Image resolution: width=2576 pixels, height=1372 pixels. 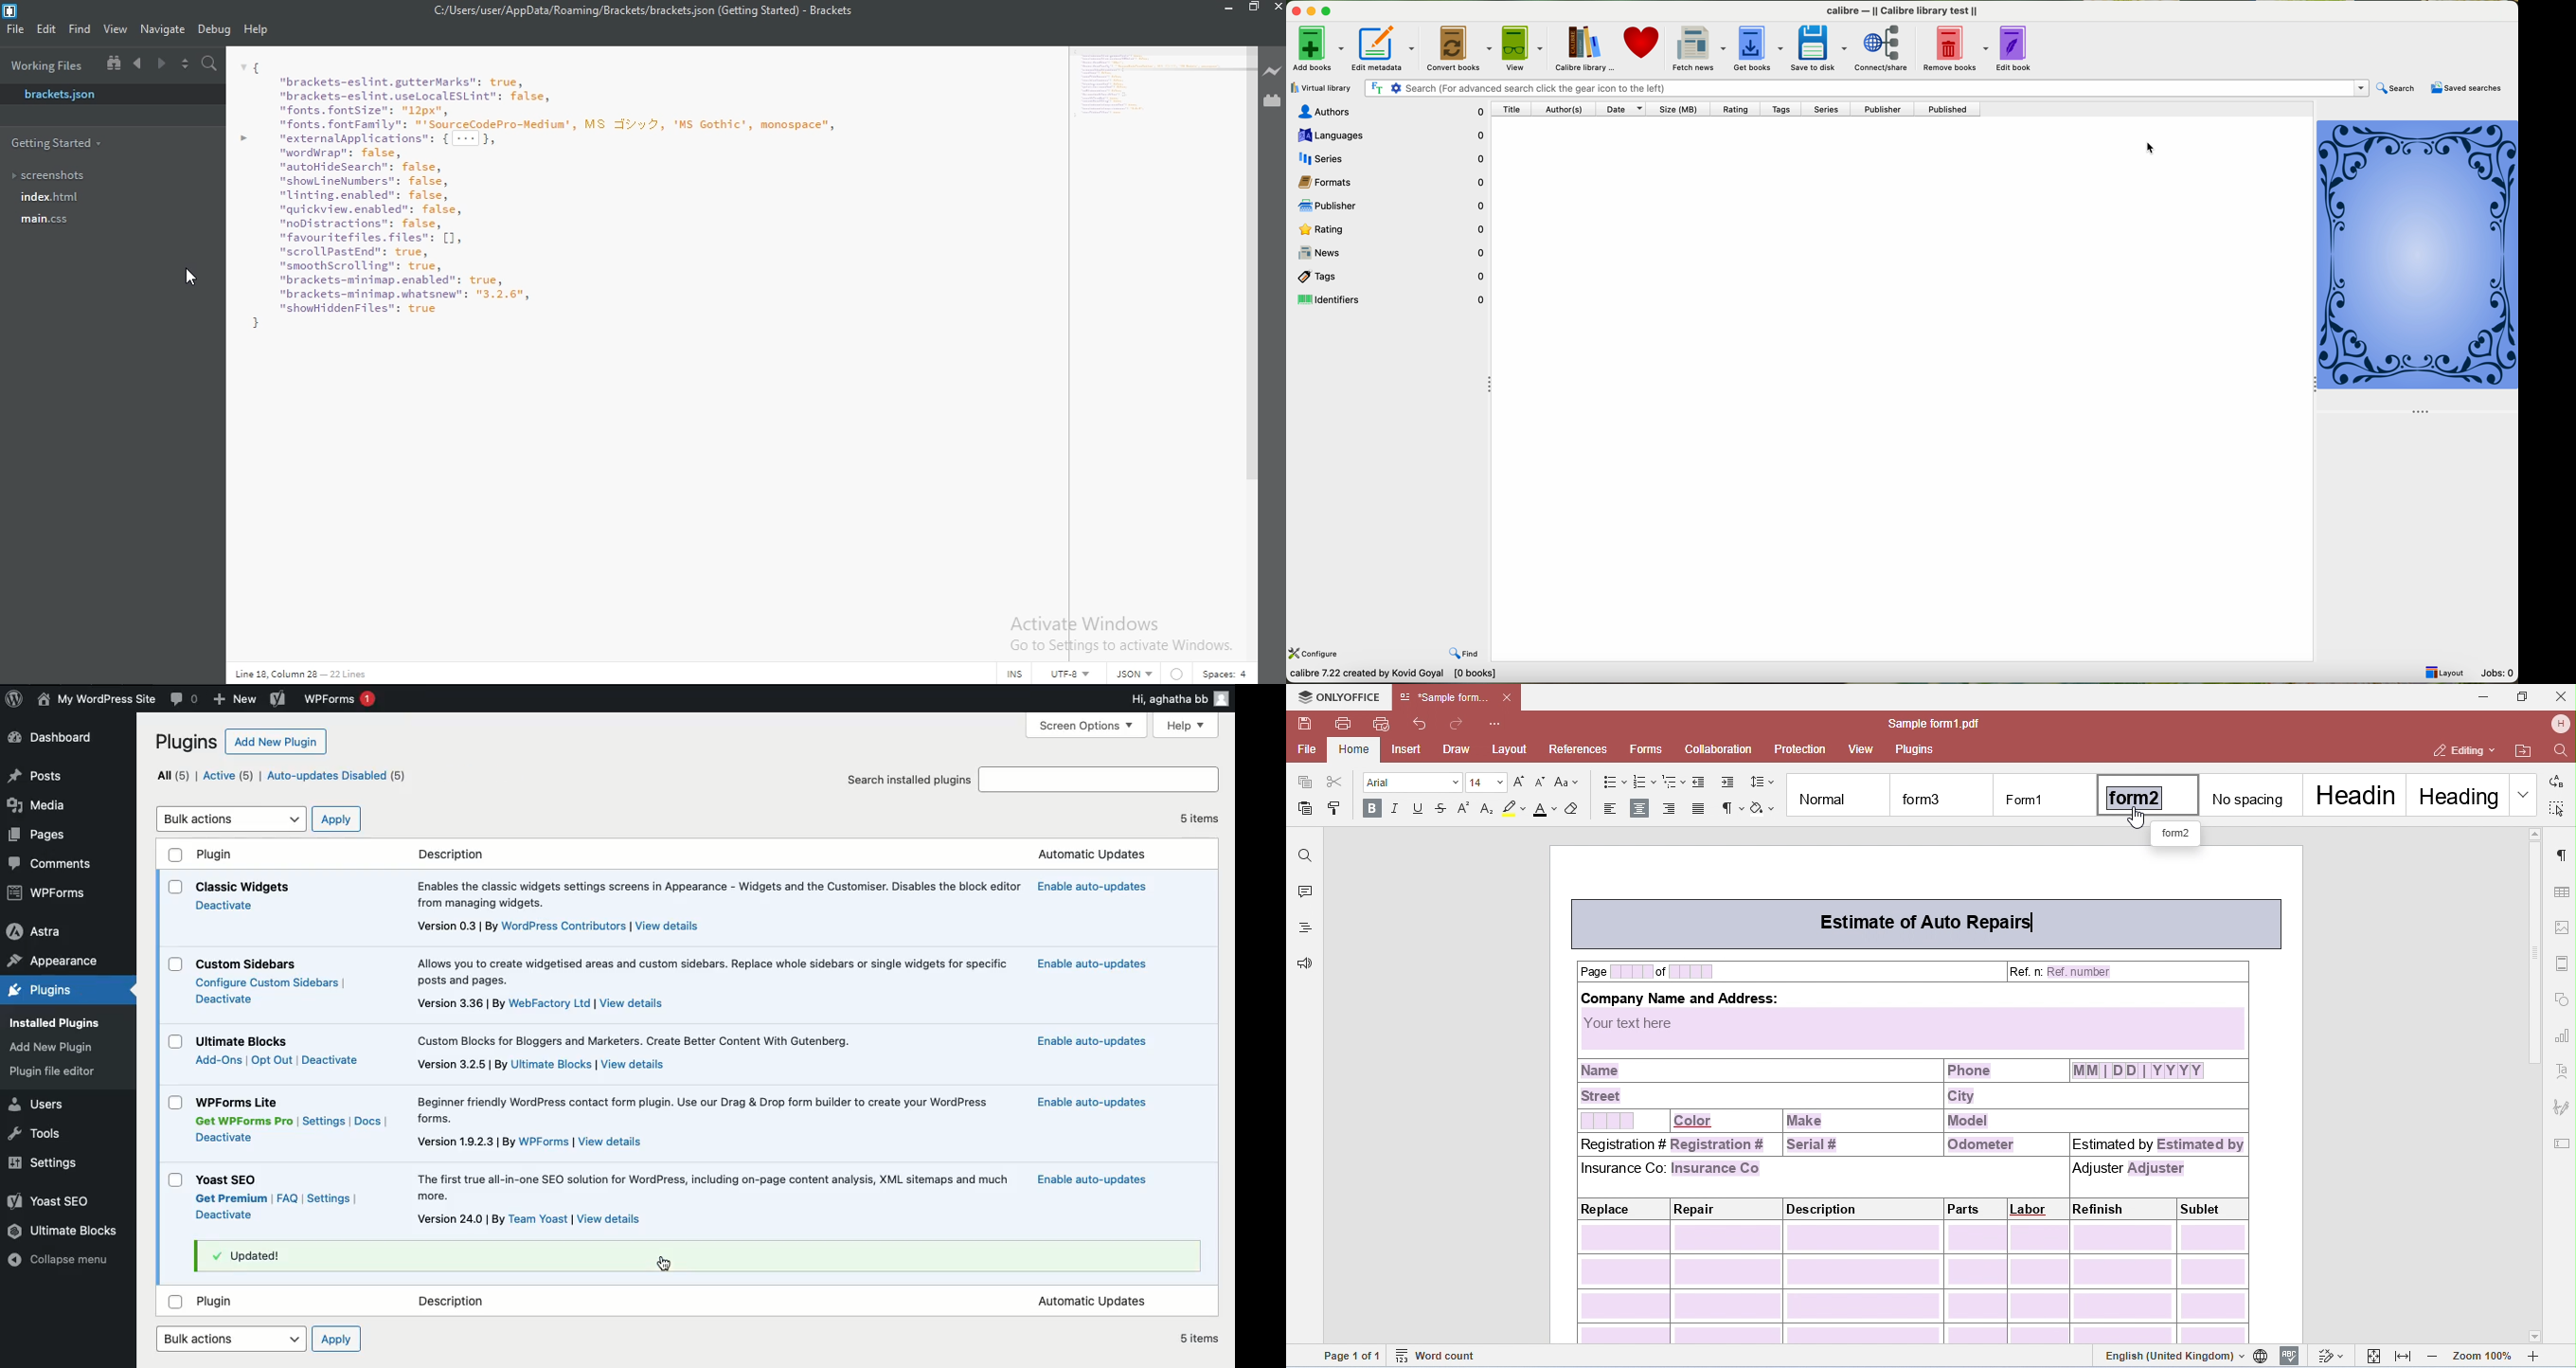 I want to click on Add new plugin, so click(x=278, y=741).